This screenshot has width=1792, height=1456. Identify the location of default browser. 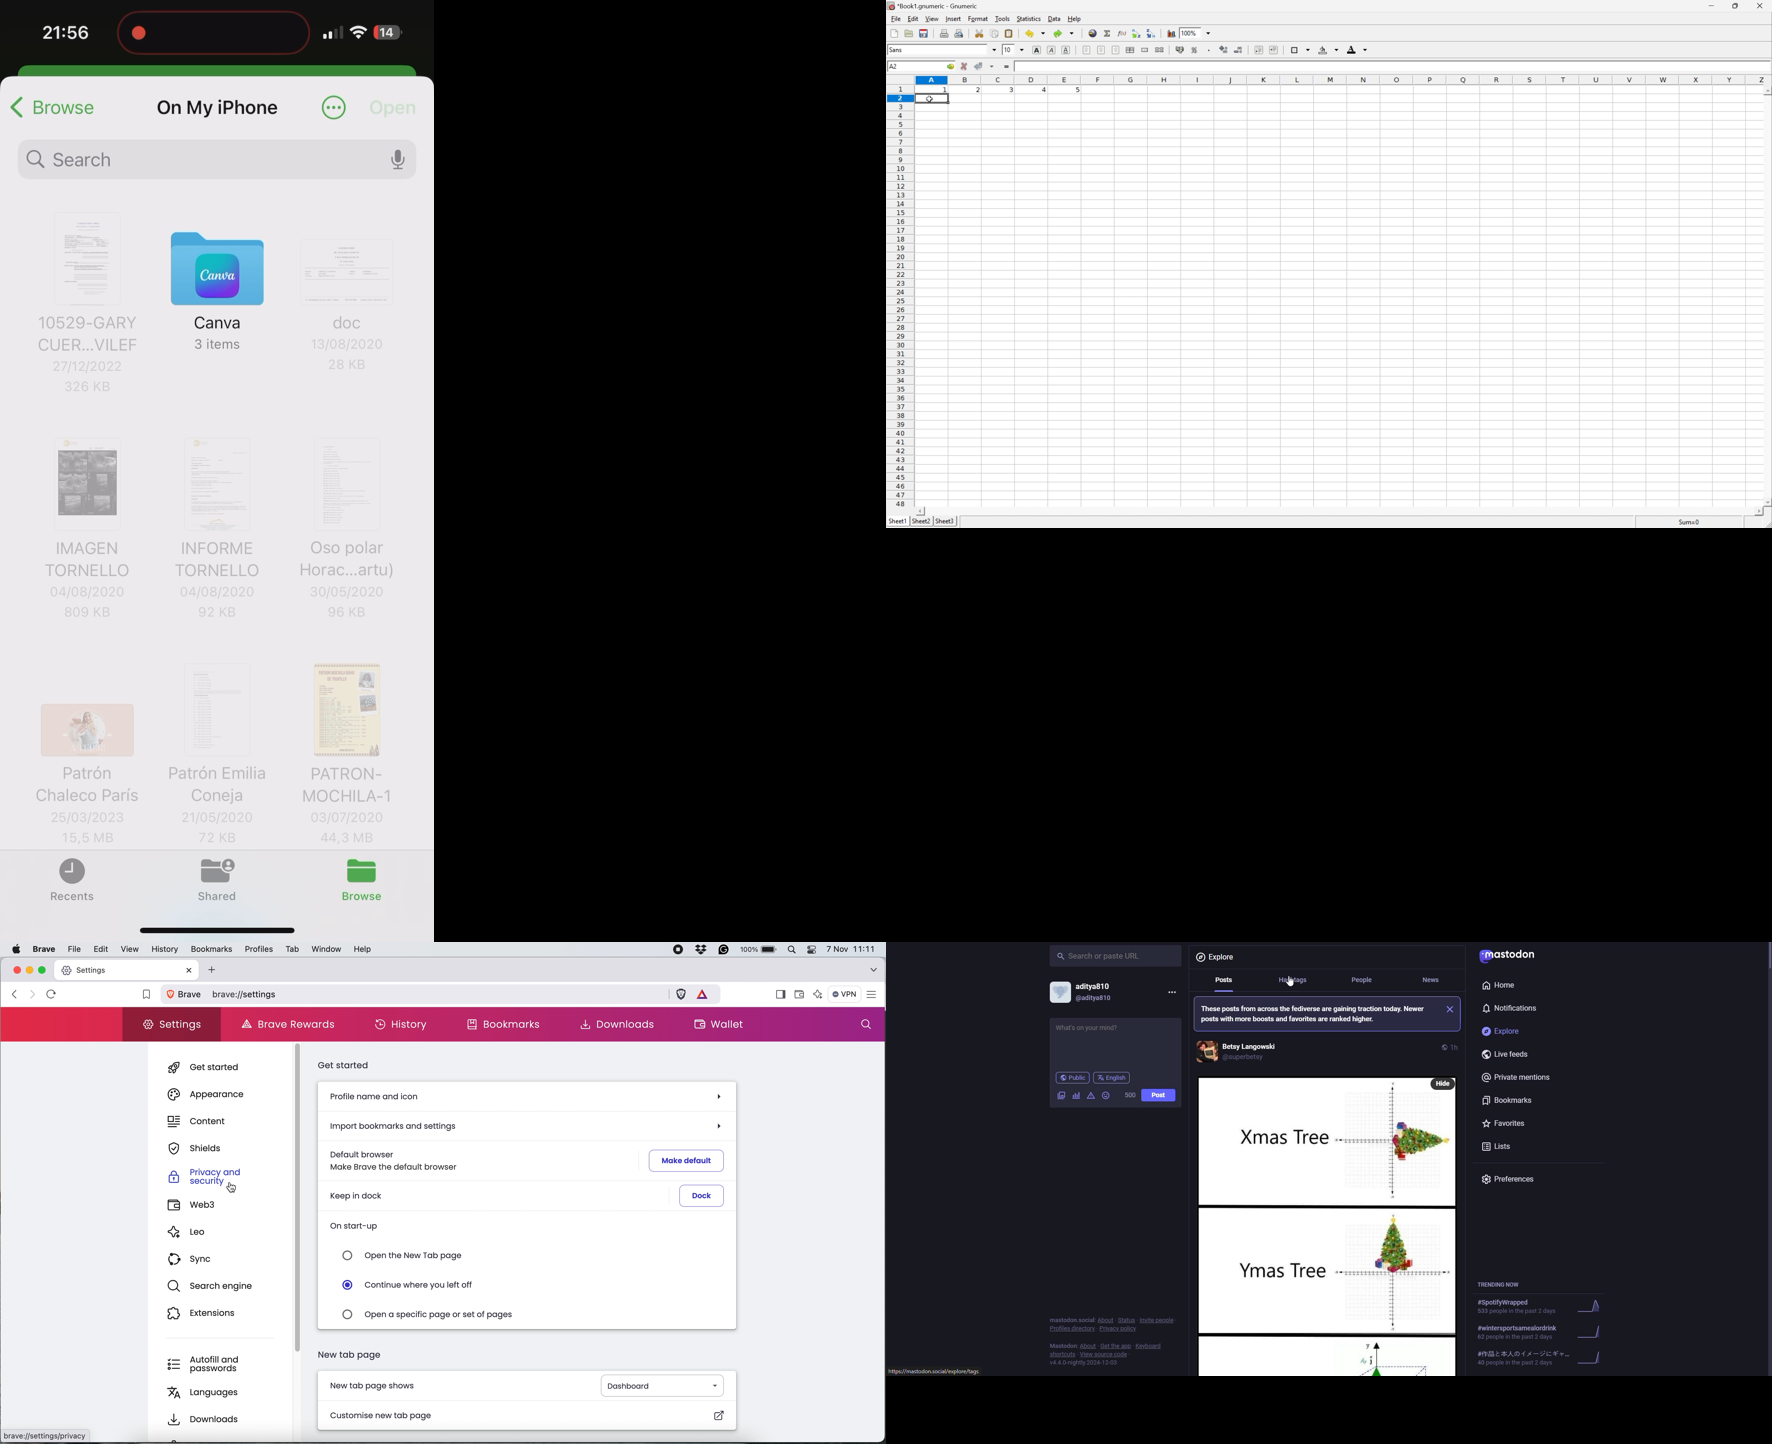
(364, 1155).